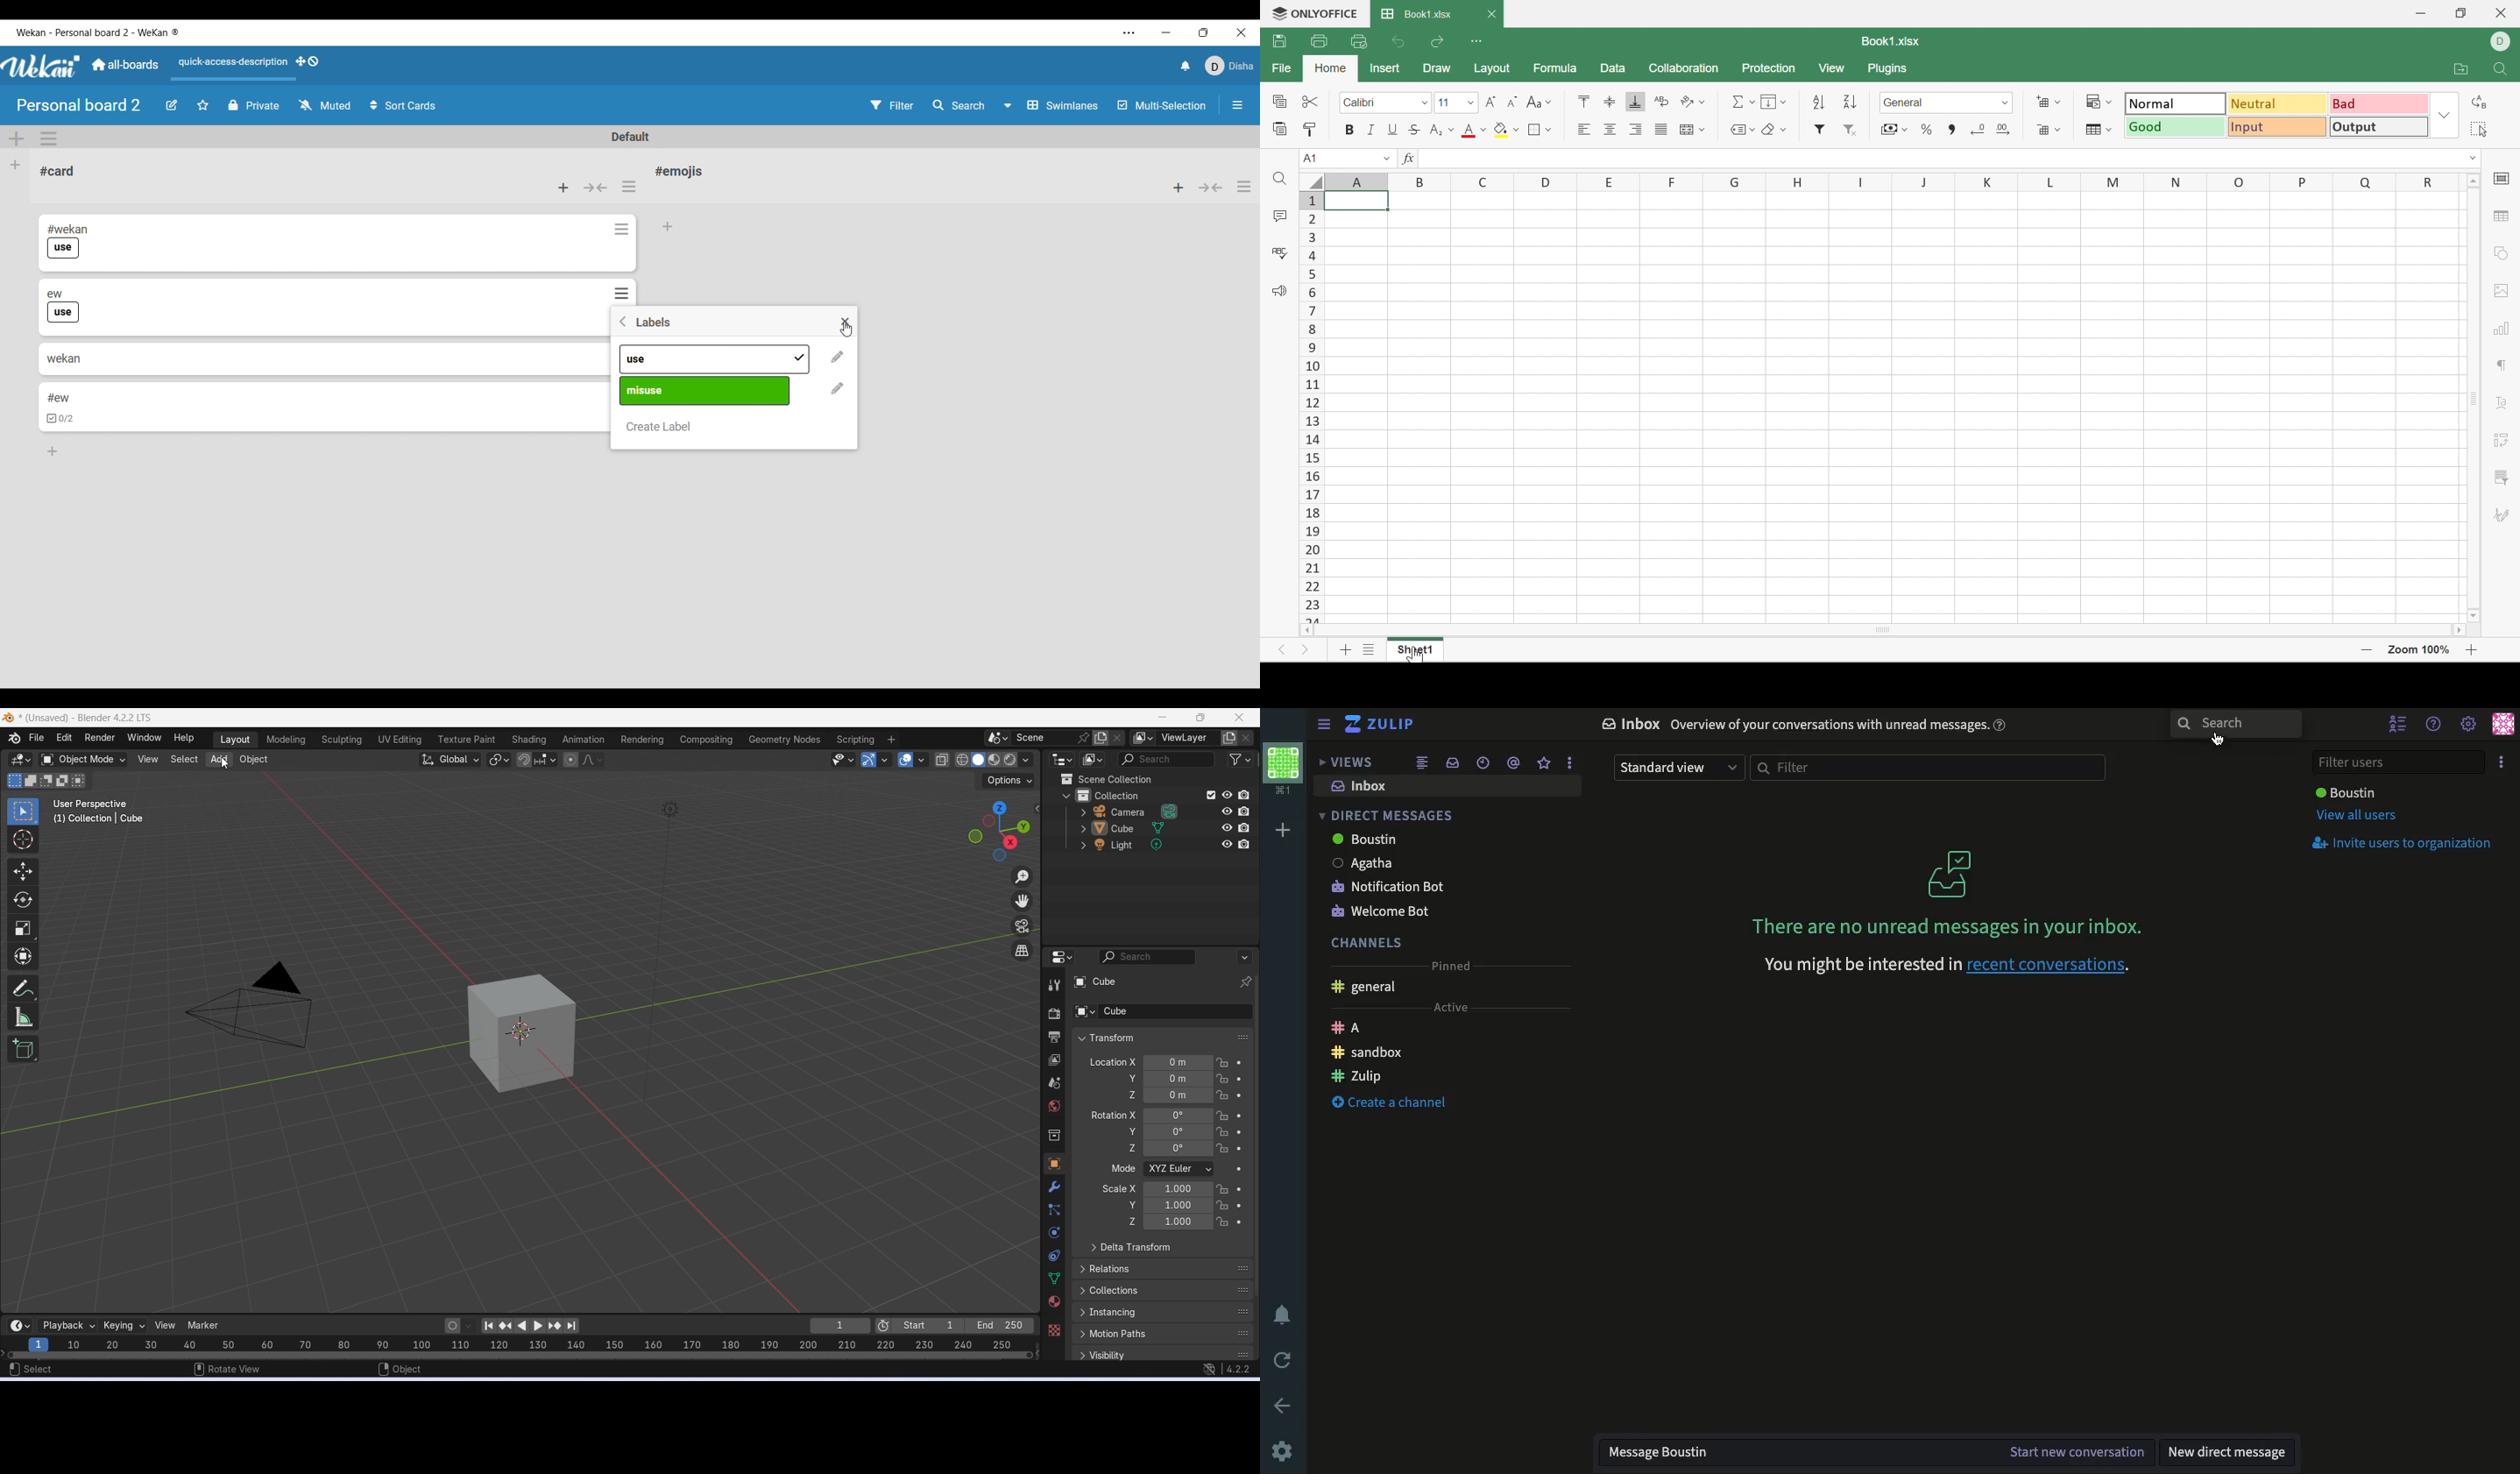 The height and width of the screenshot is (1484, 2520). I want to click on disable in renders, so click(1244, 828).